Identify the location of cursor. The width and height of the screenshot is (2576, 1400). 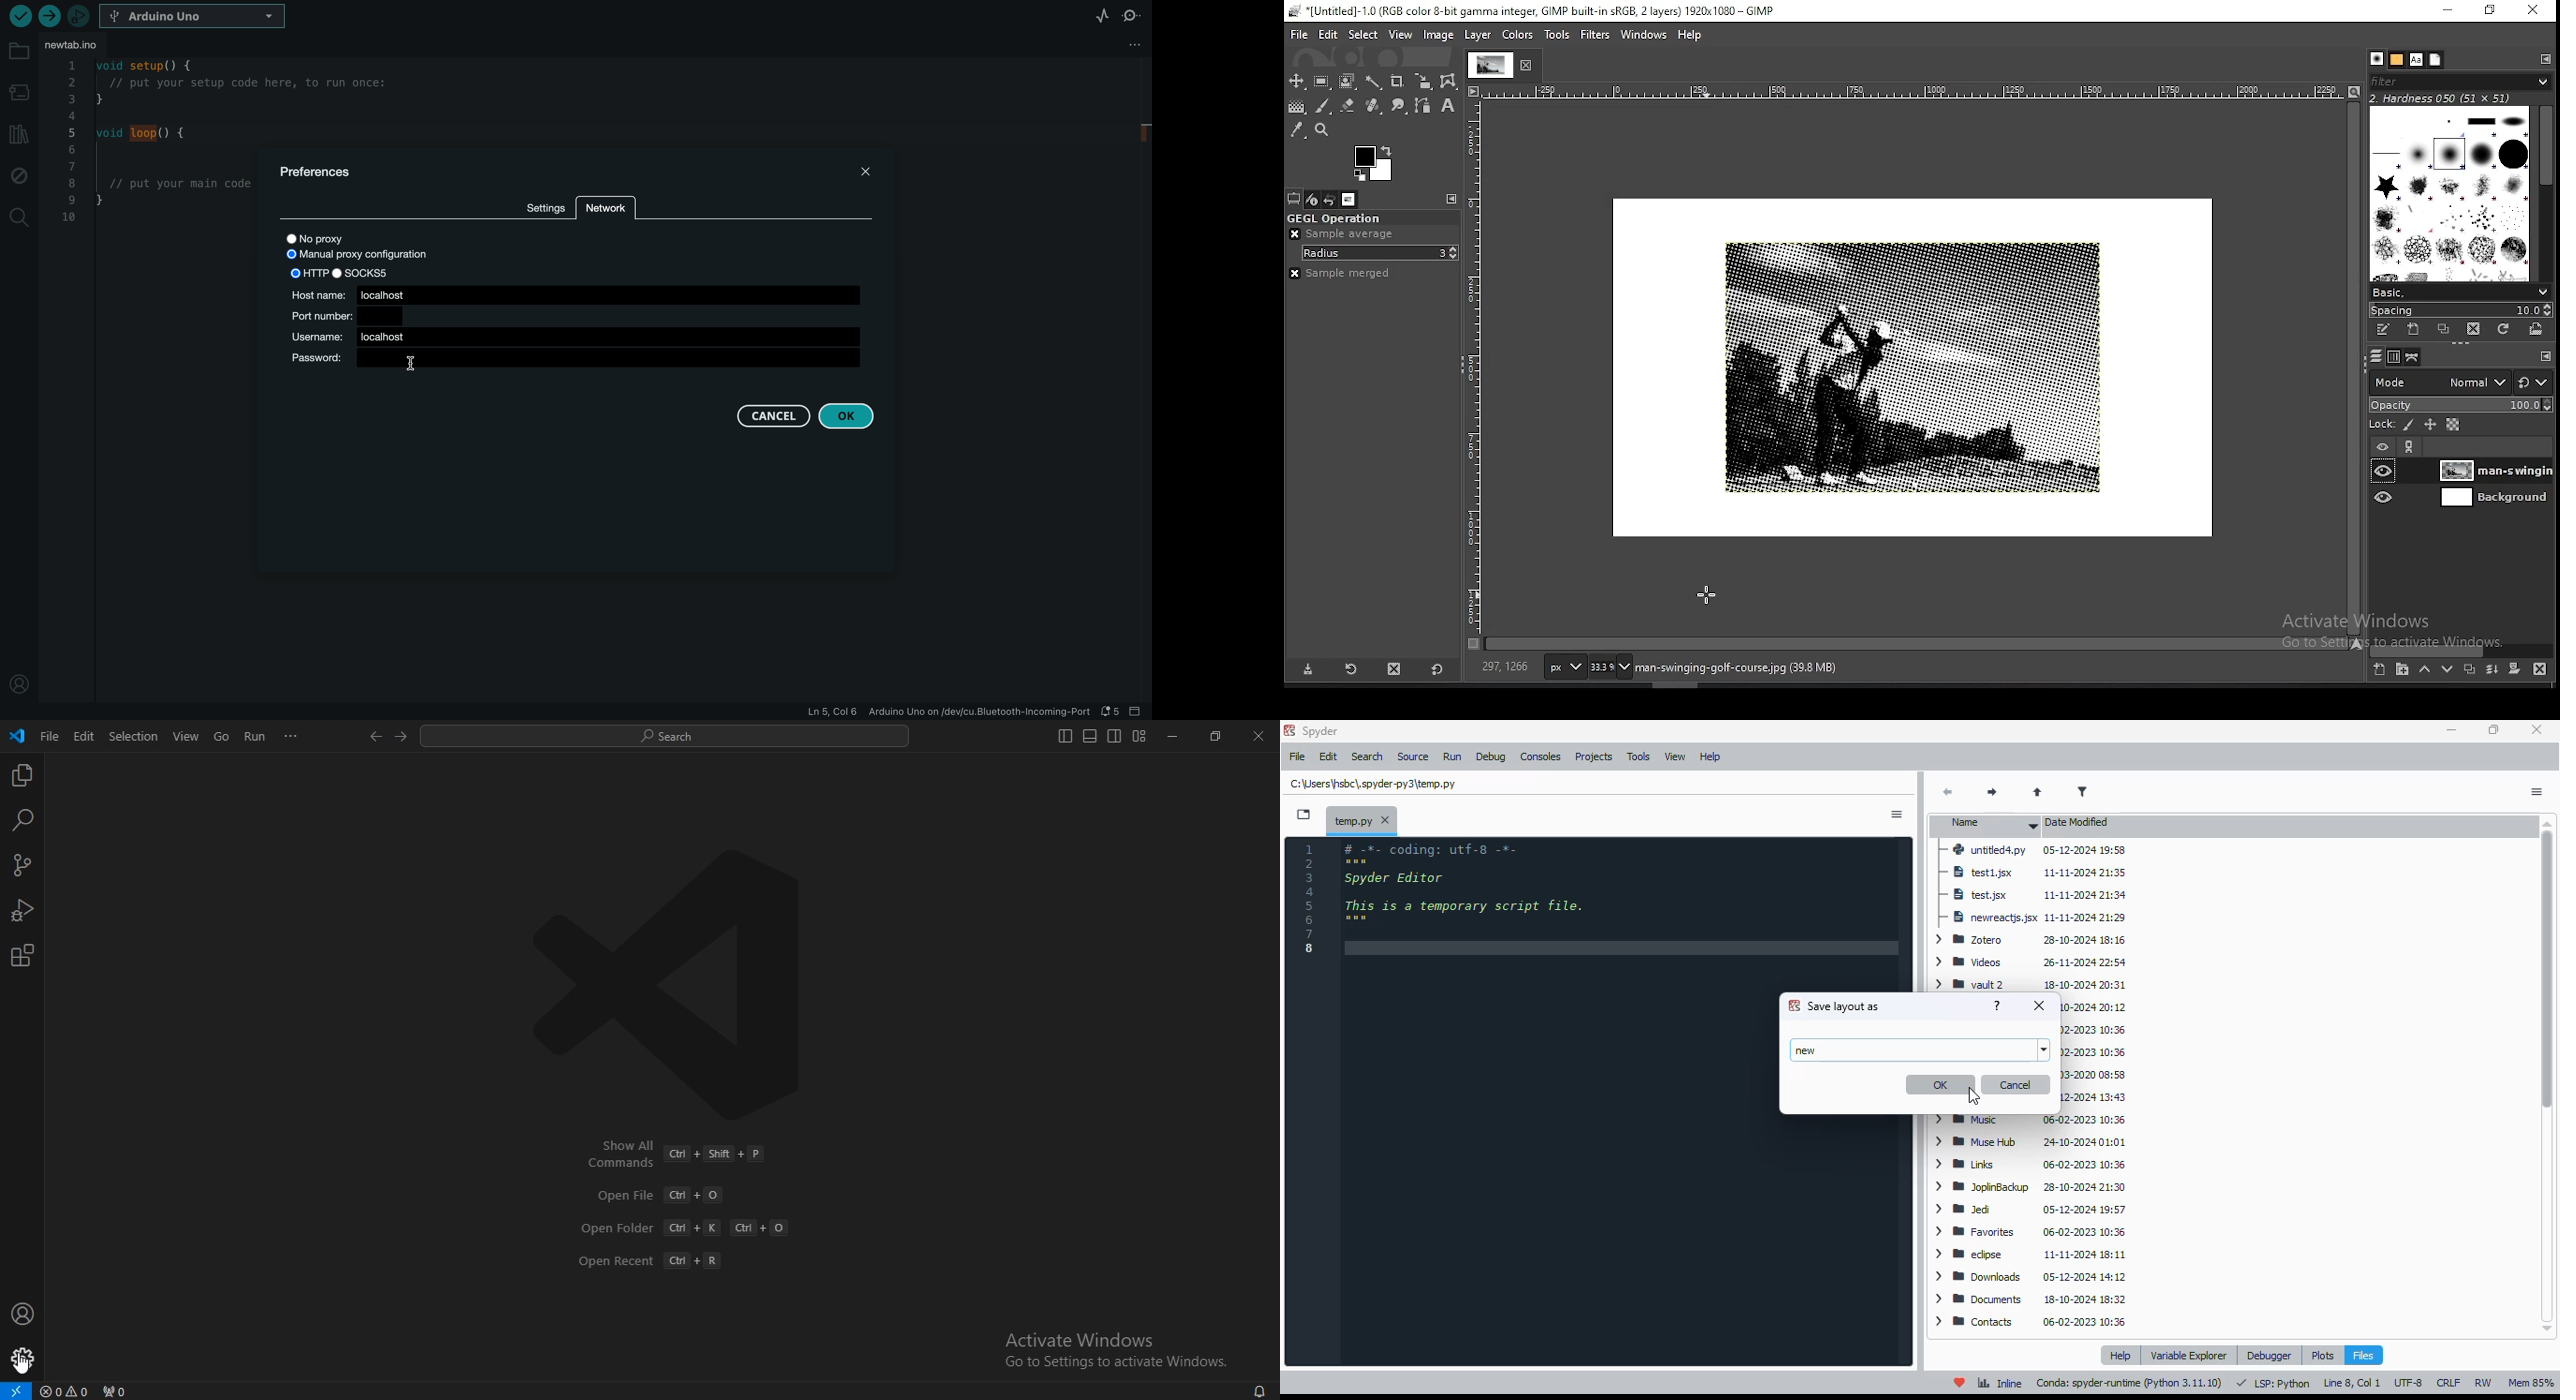
(1973, 1096).